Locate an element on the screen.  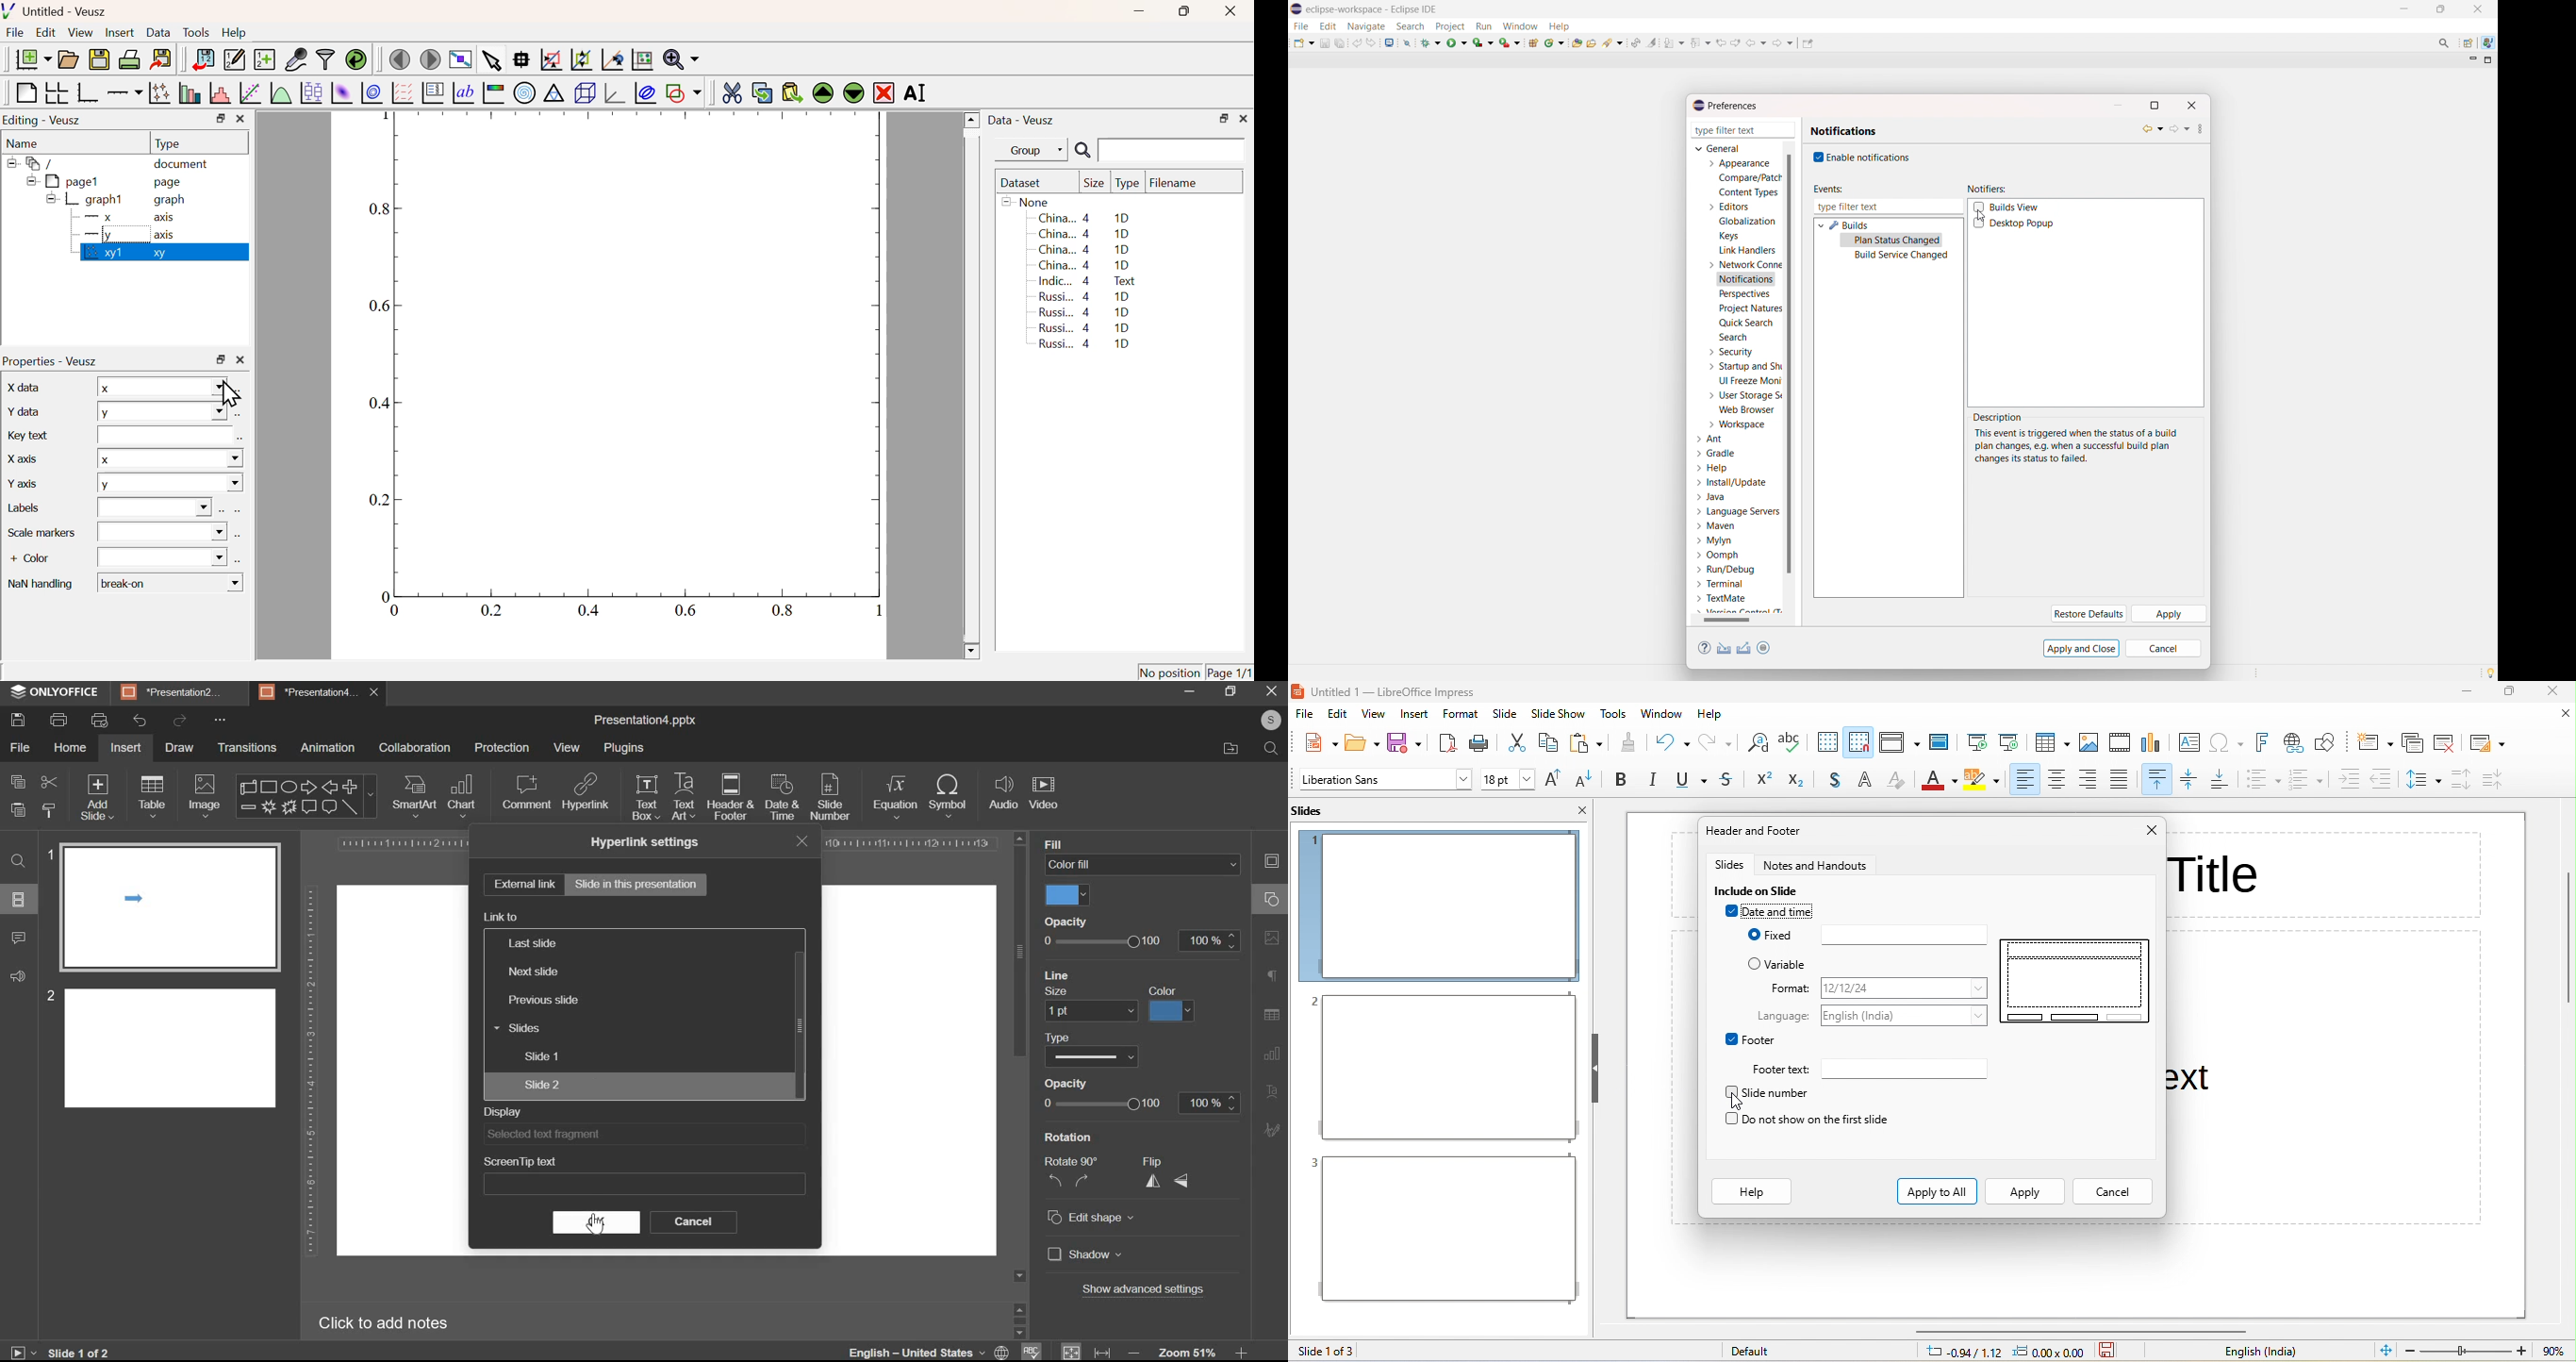
slide 1 is located at coordinates (163, 904).